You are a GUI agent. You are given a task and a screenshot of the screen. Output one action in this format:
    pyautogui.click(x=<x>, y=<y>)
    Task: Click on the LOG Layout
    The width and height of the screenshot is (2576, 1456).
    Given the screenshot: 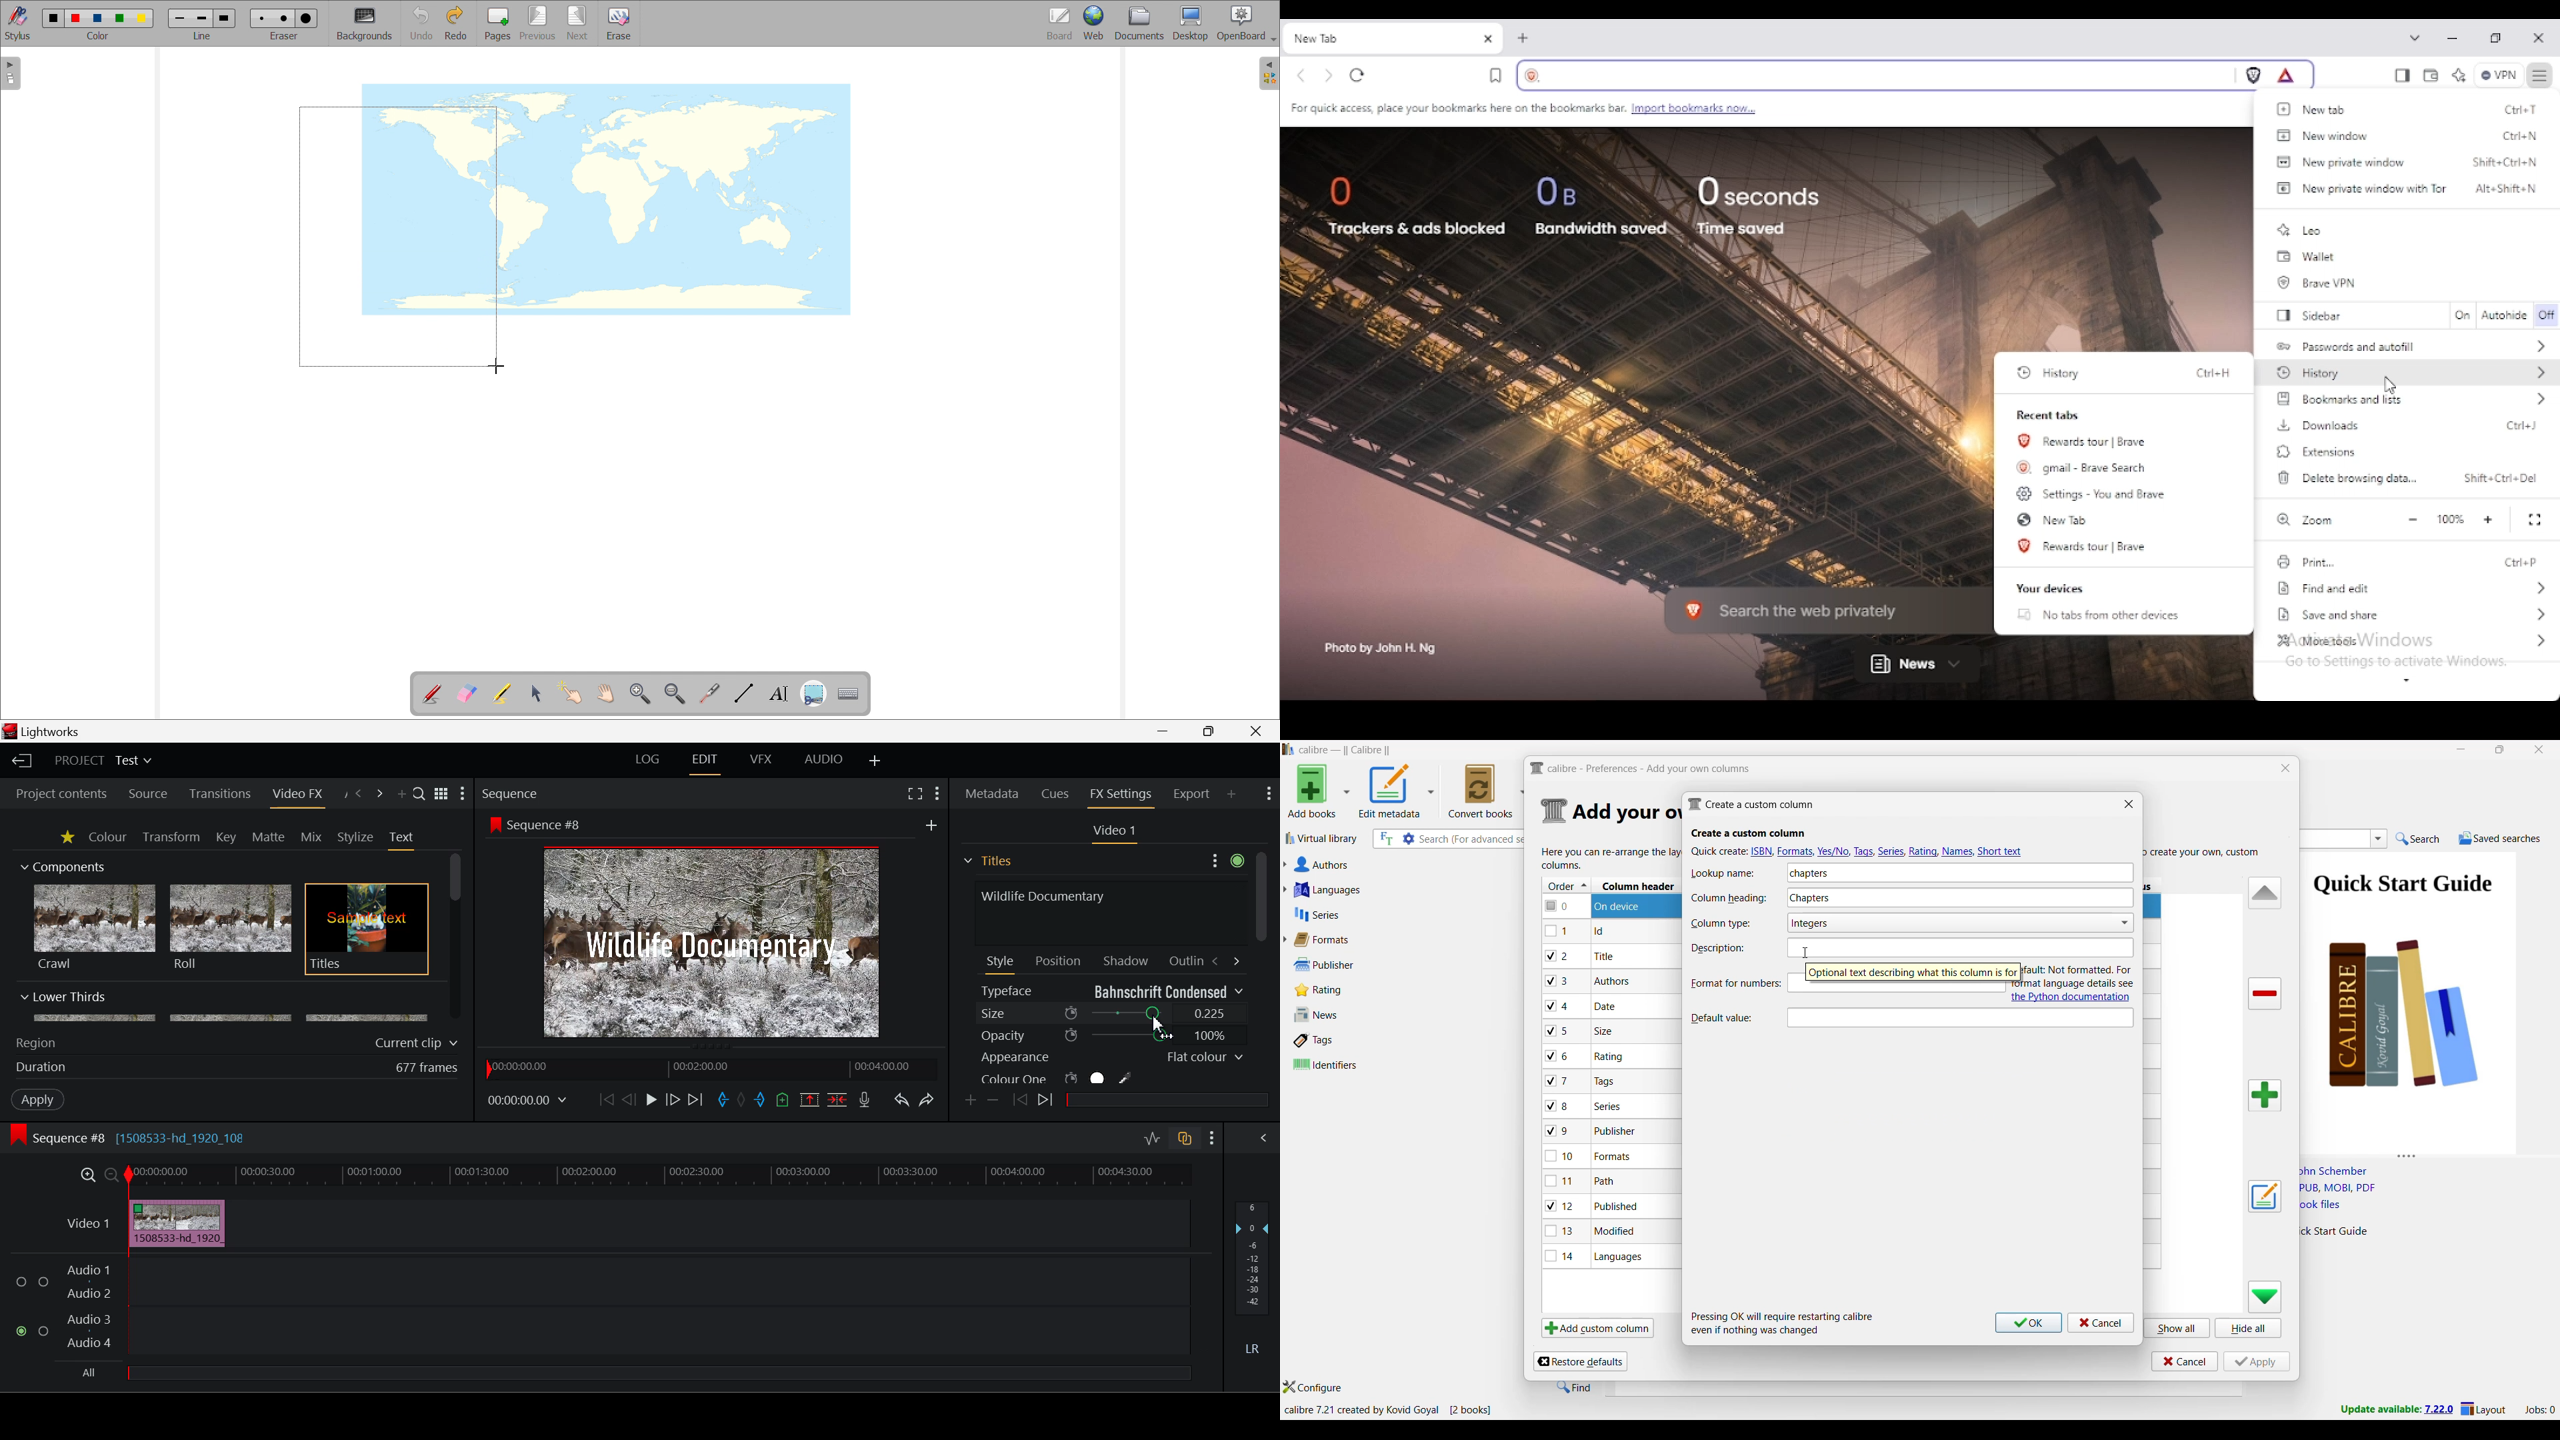 What is the action you would take?
    pyautogui.click(x=648, y=759)
    